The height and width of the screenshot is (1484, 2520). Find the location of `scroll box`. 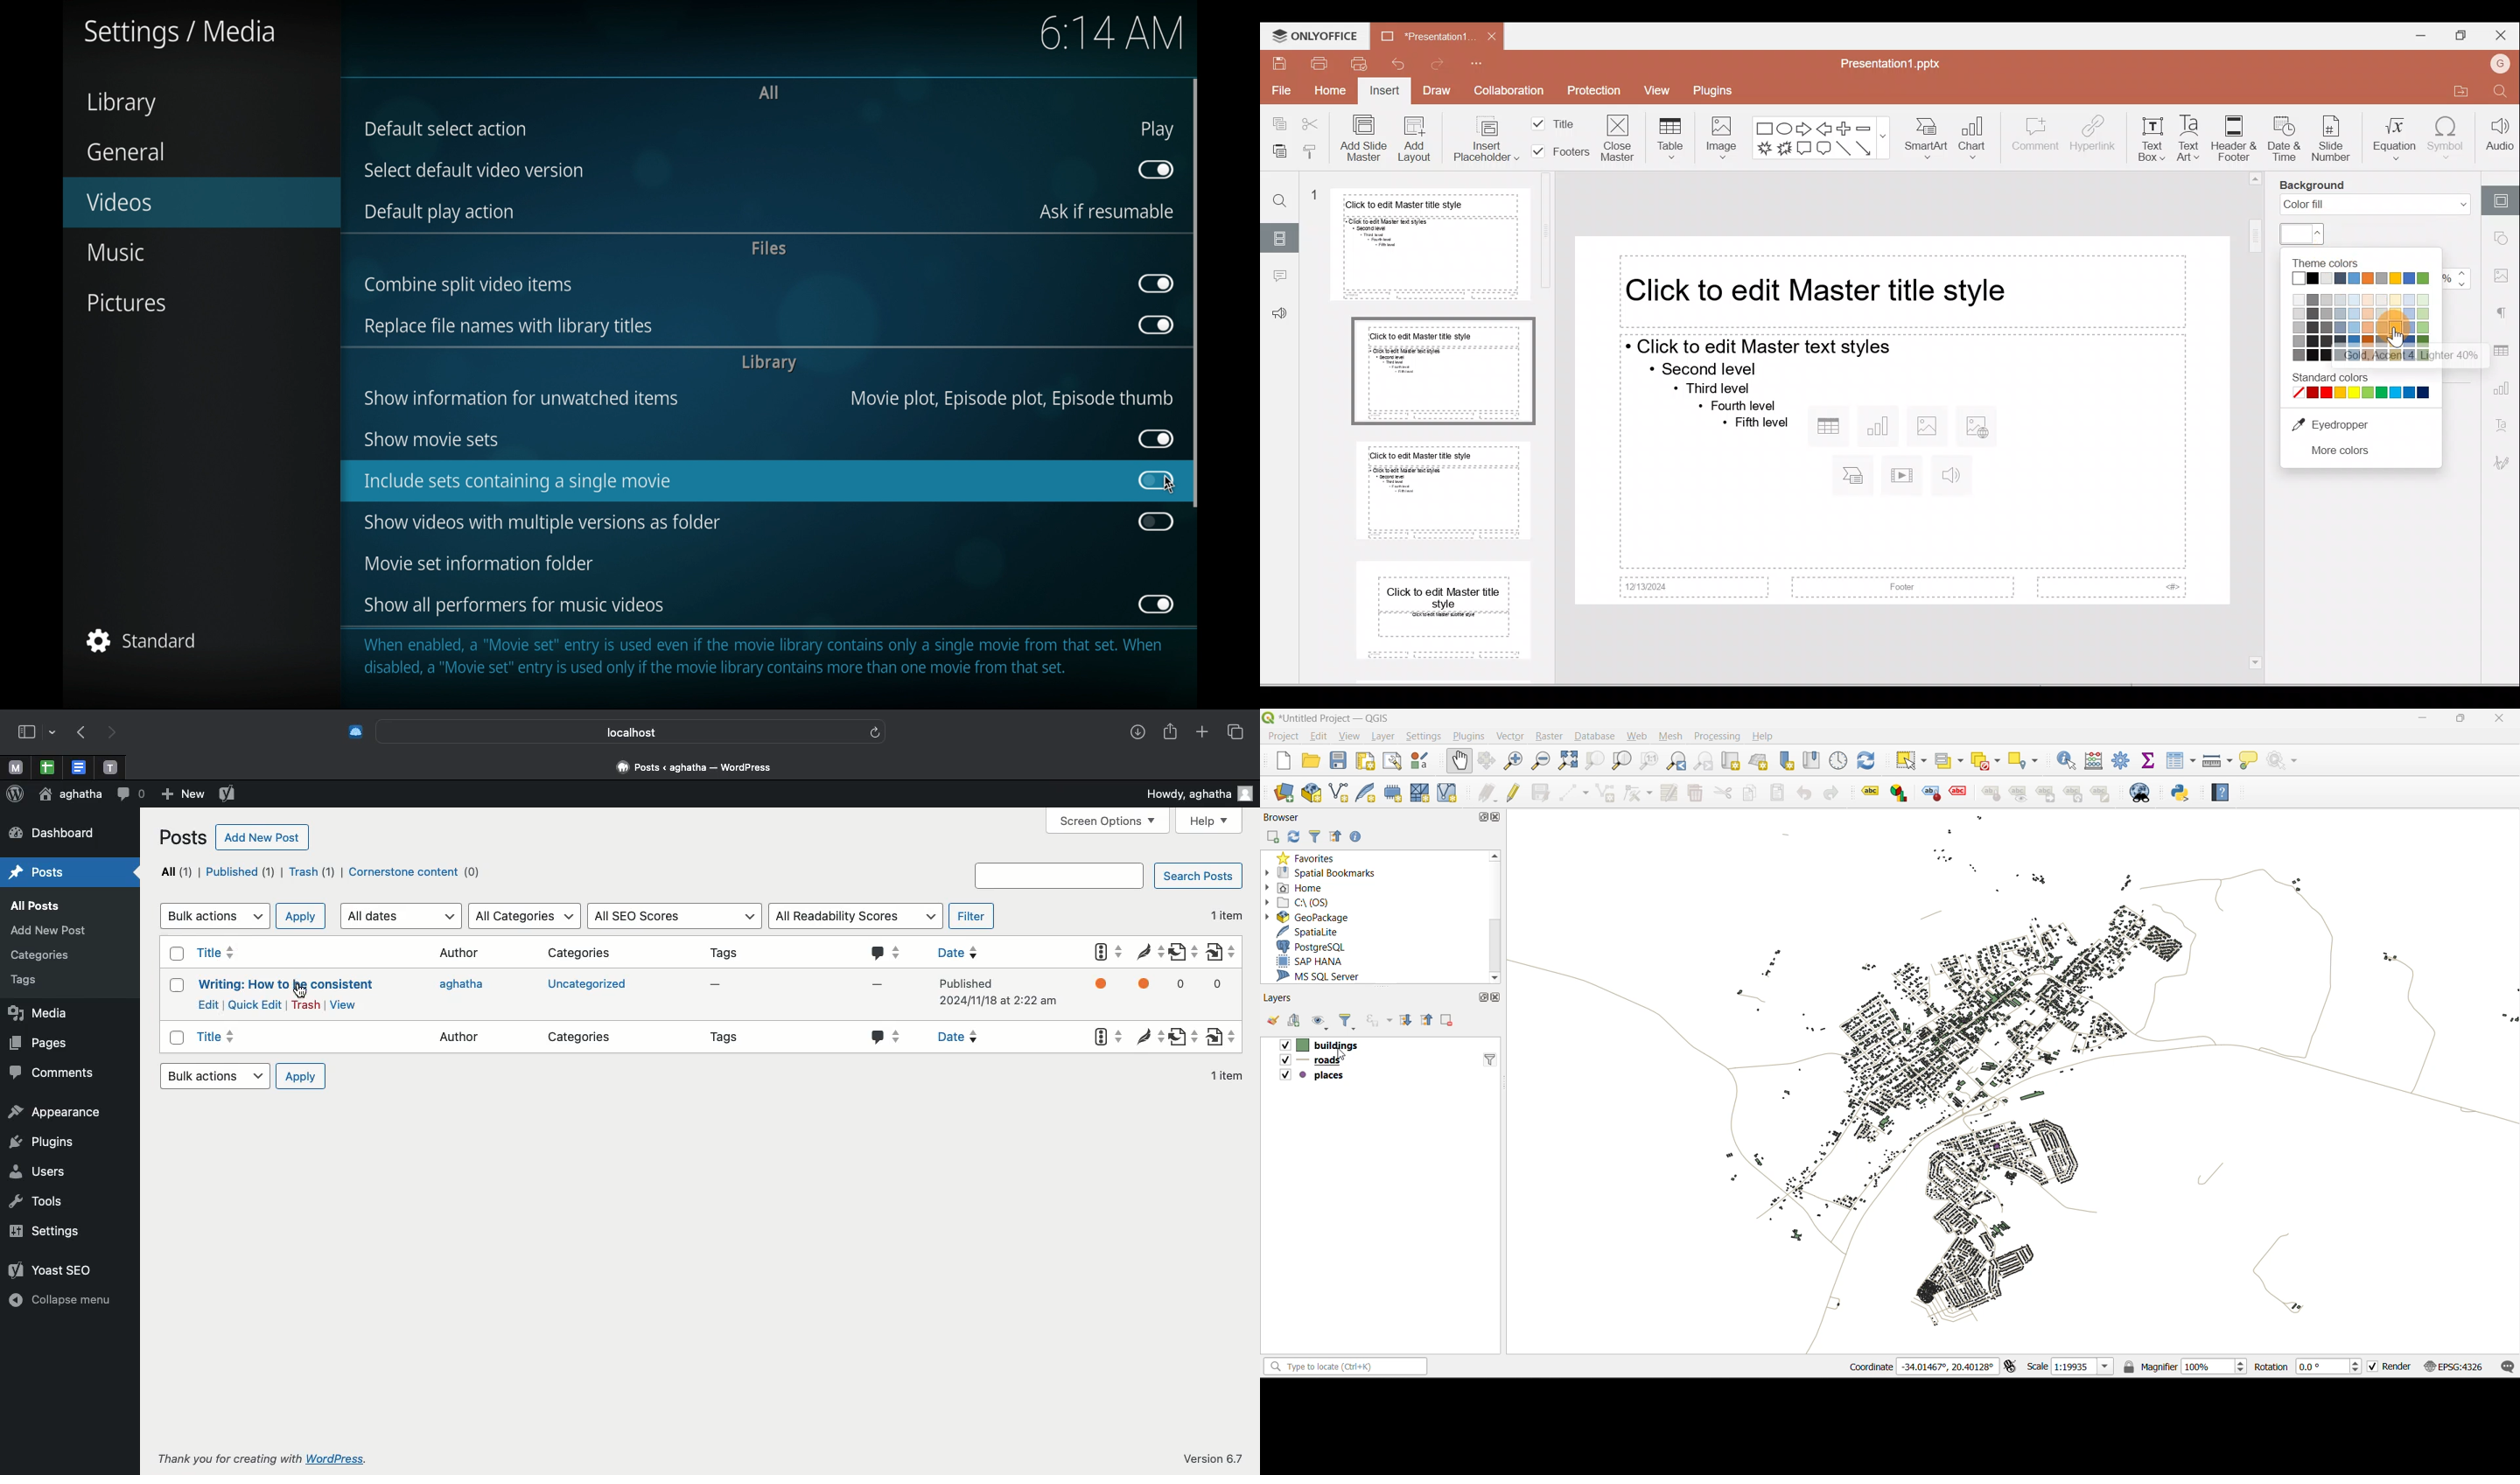

scroll box is located at coordinates (1196, 293).